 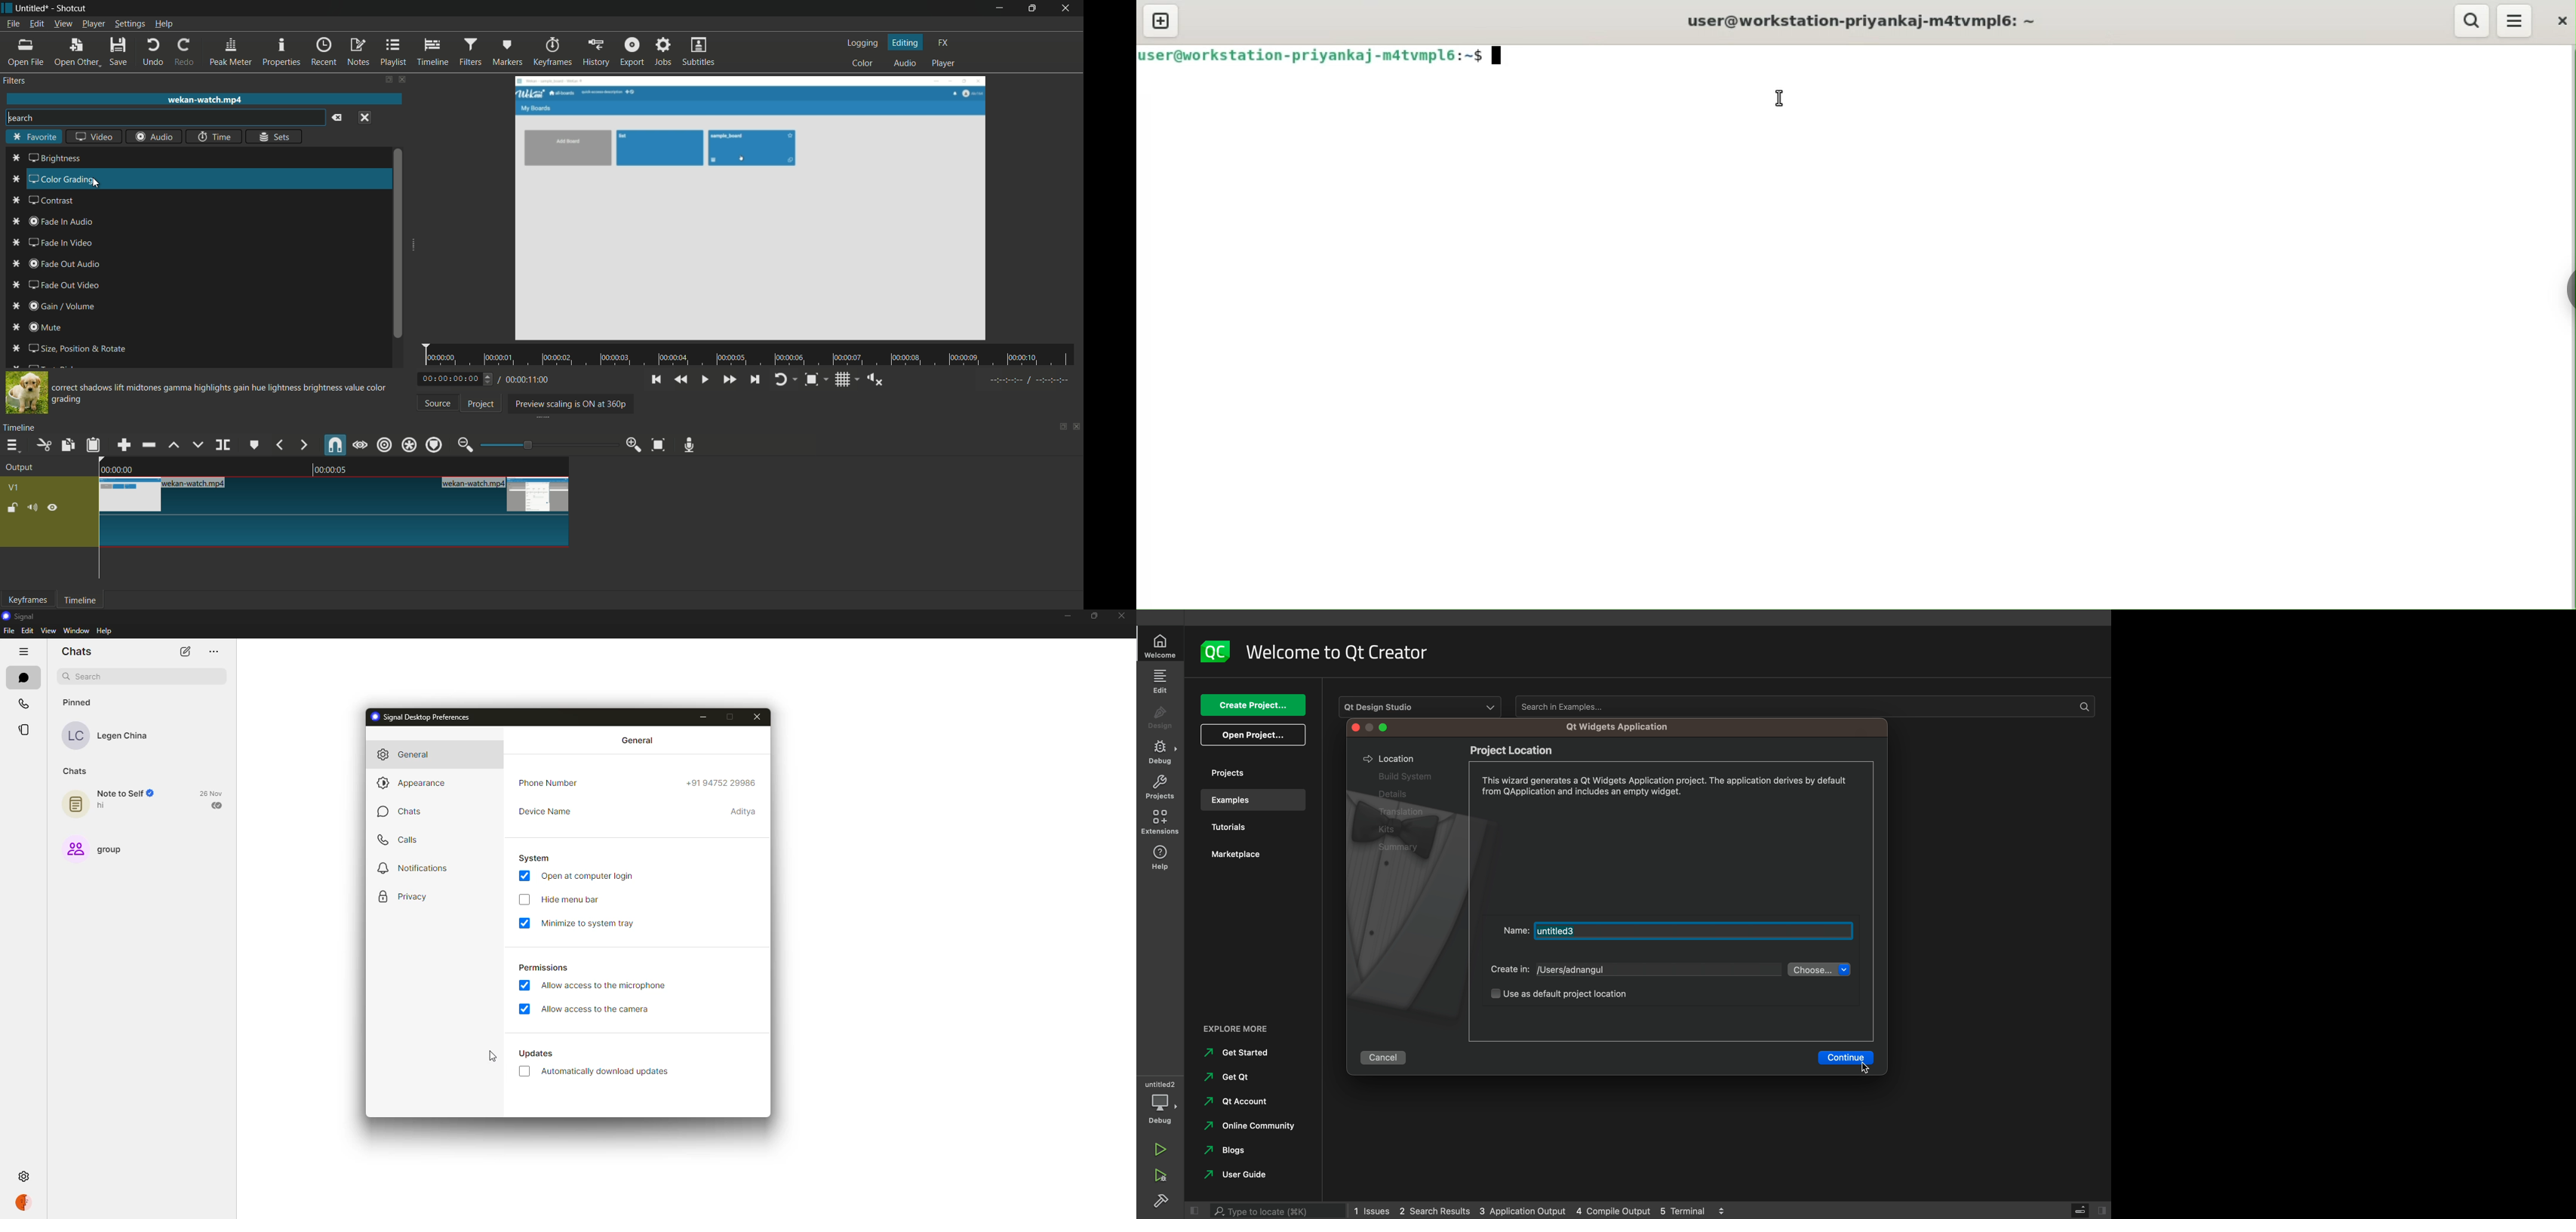 I want to click on minimize, so click(x=1064, y=617).